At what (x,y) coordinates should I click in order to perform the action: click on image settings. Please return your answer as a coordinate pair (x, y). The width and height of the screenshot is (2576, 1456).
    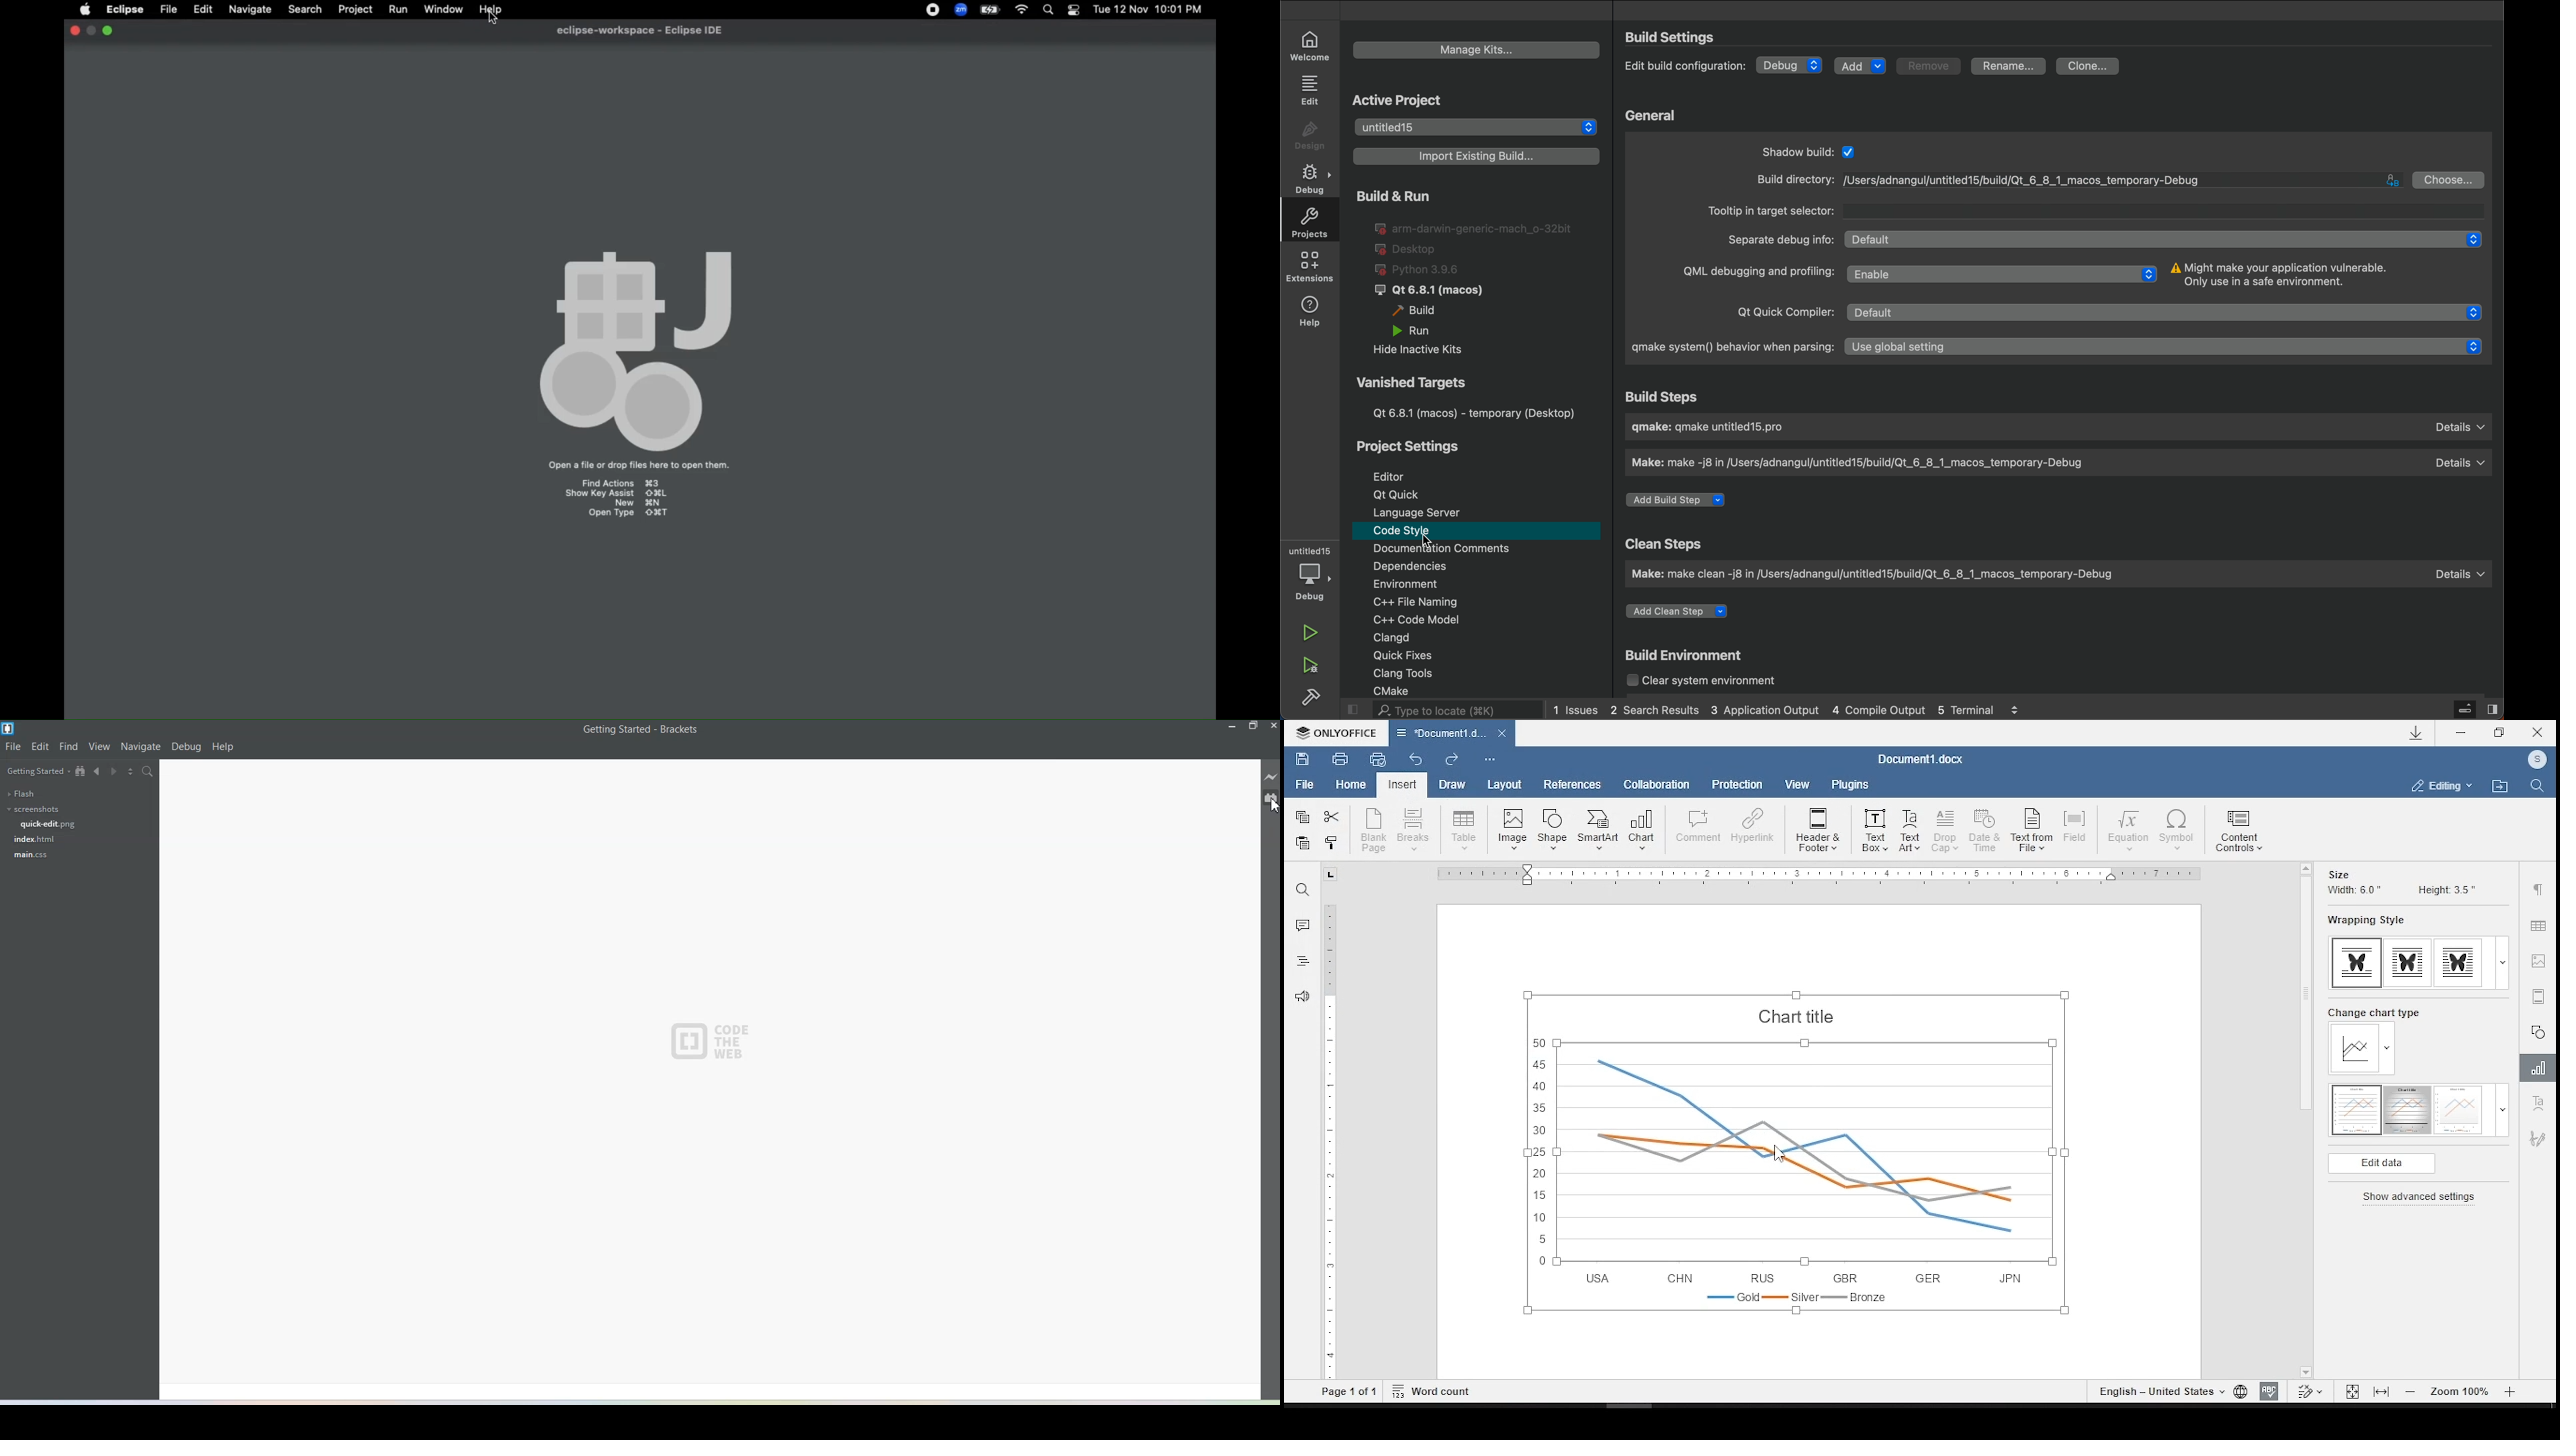
    Looking at the image, I should click on (2539, 963).